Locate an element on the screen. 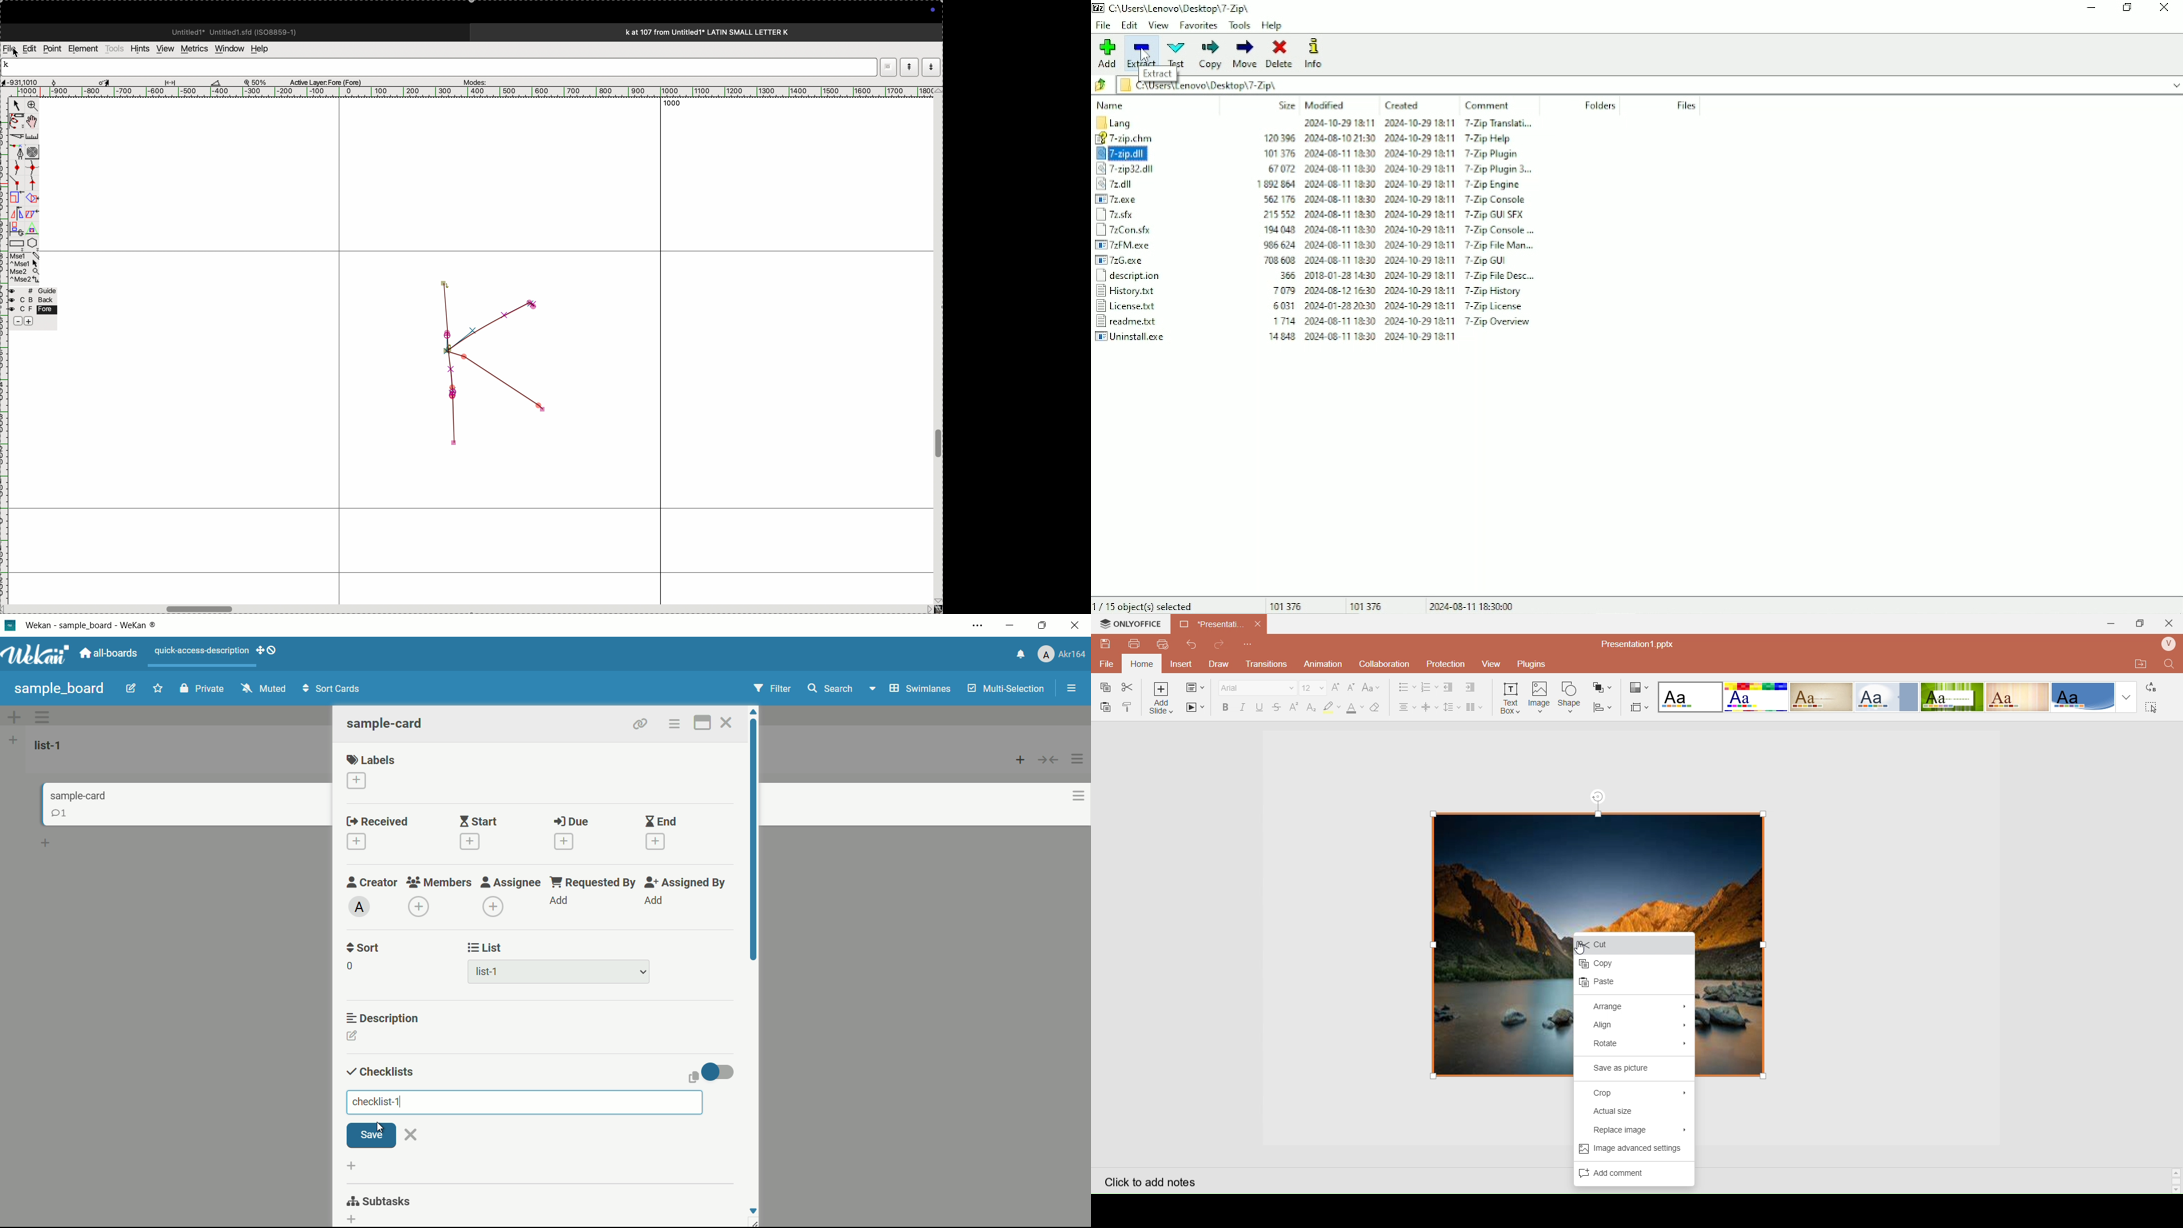 The image size is (2184, 1232). zoom is located at coordinates (259, 82).